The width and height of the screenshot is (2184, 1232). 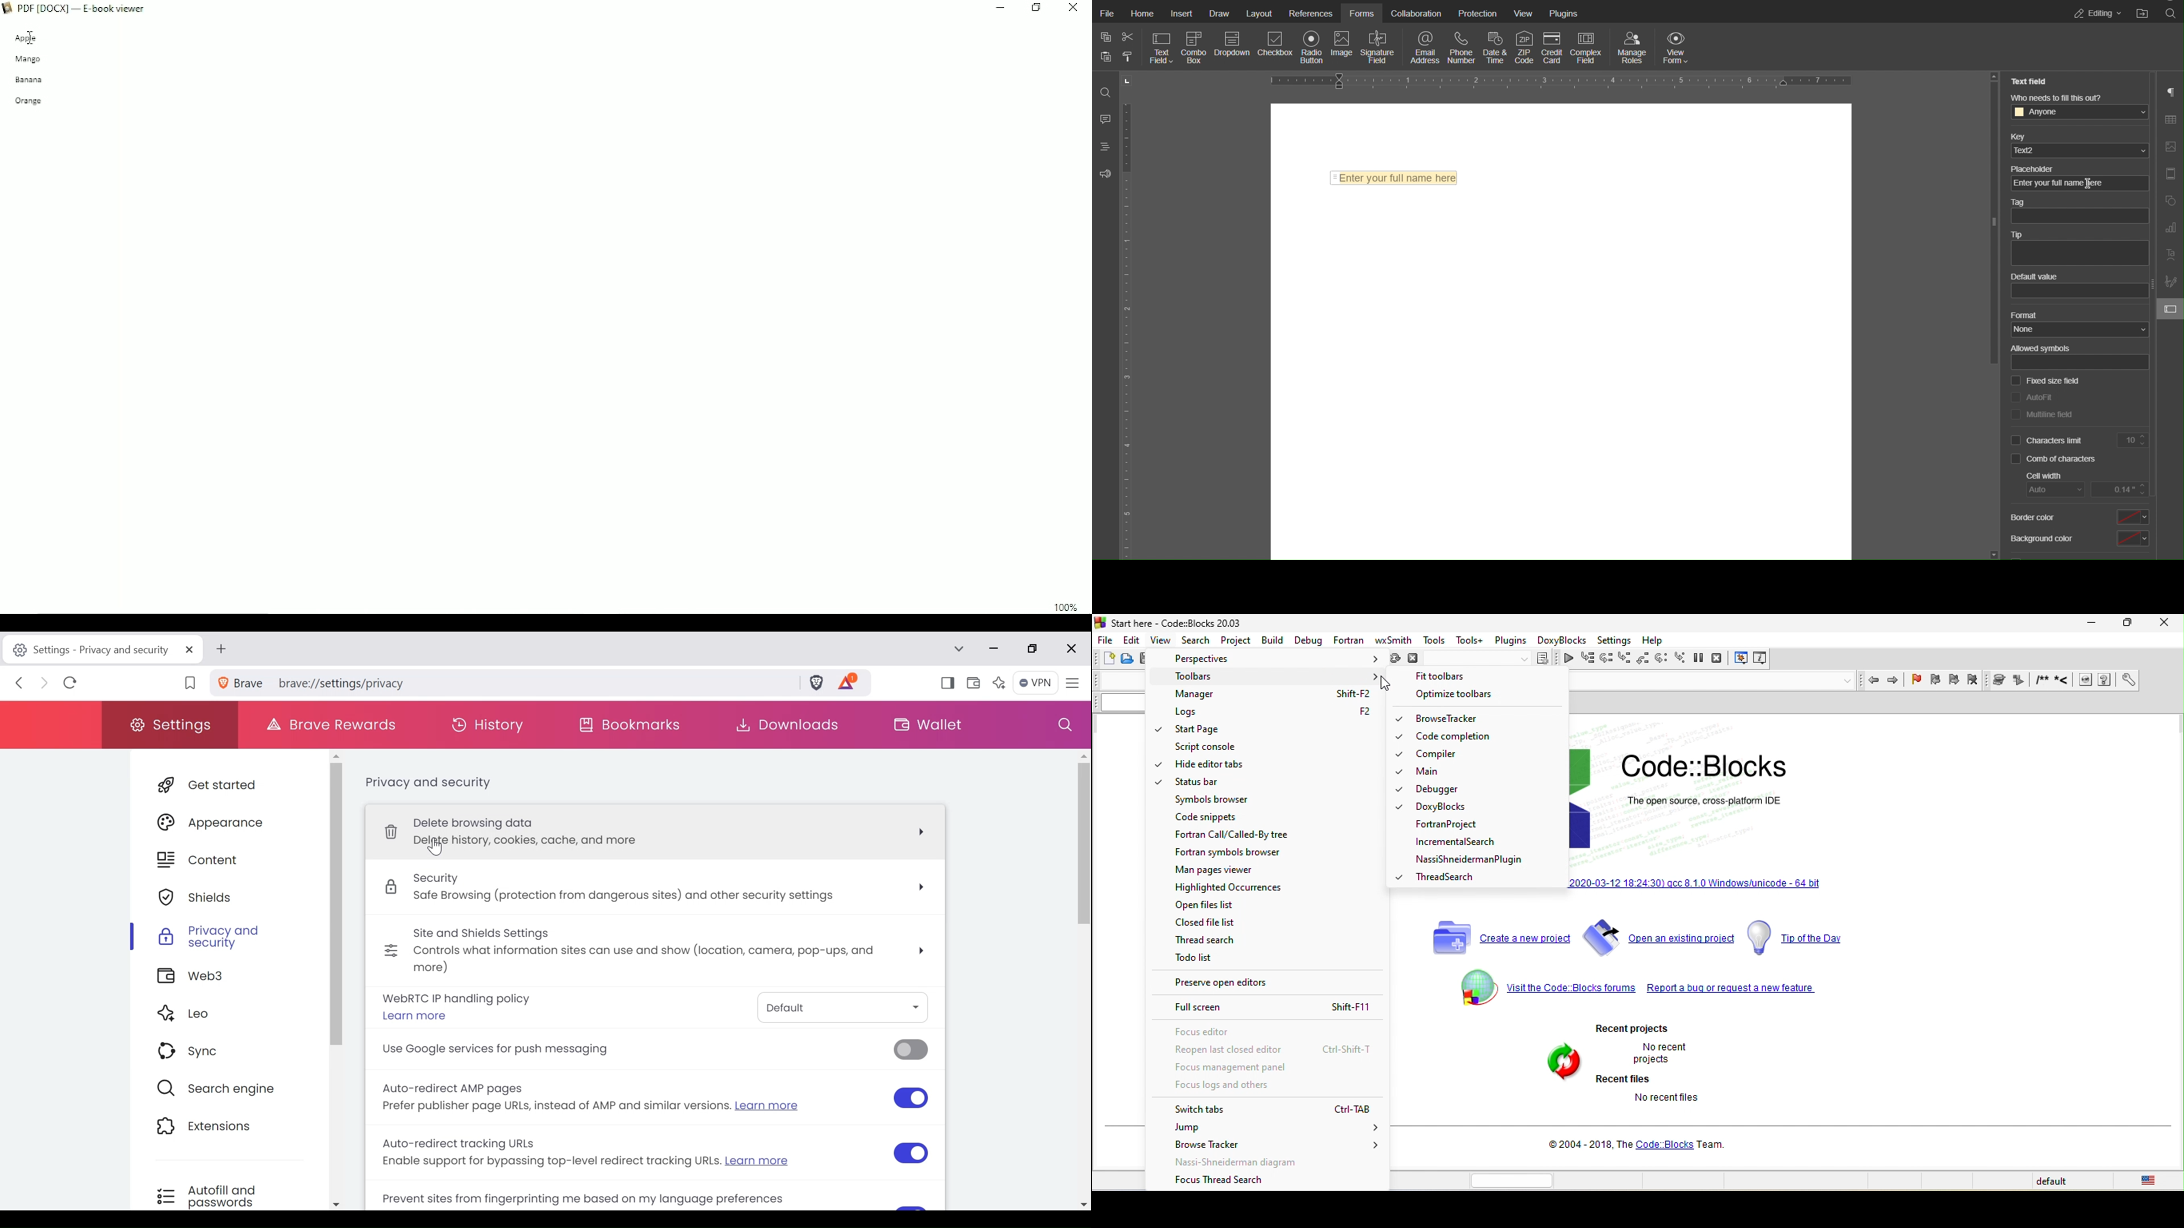 What do you see at coordinates (1446, 677) in the screenshot?
I see `fit toolbars` at bounding box center [1446, 677].